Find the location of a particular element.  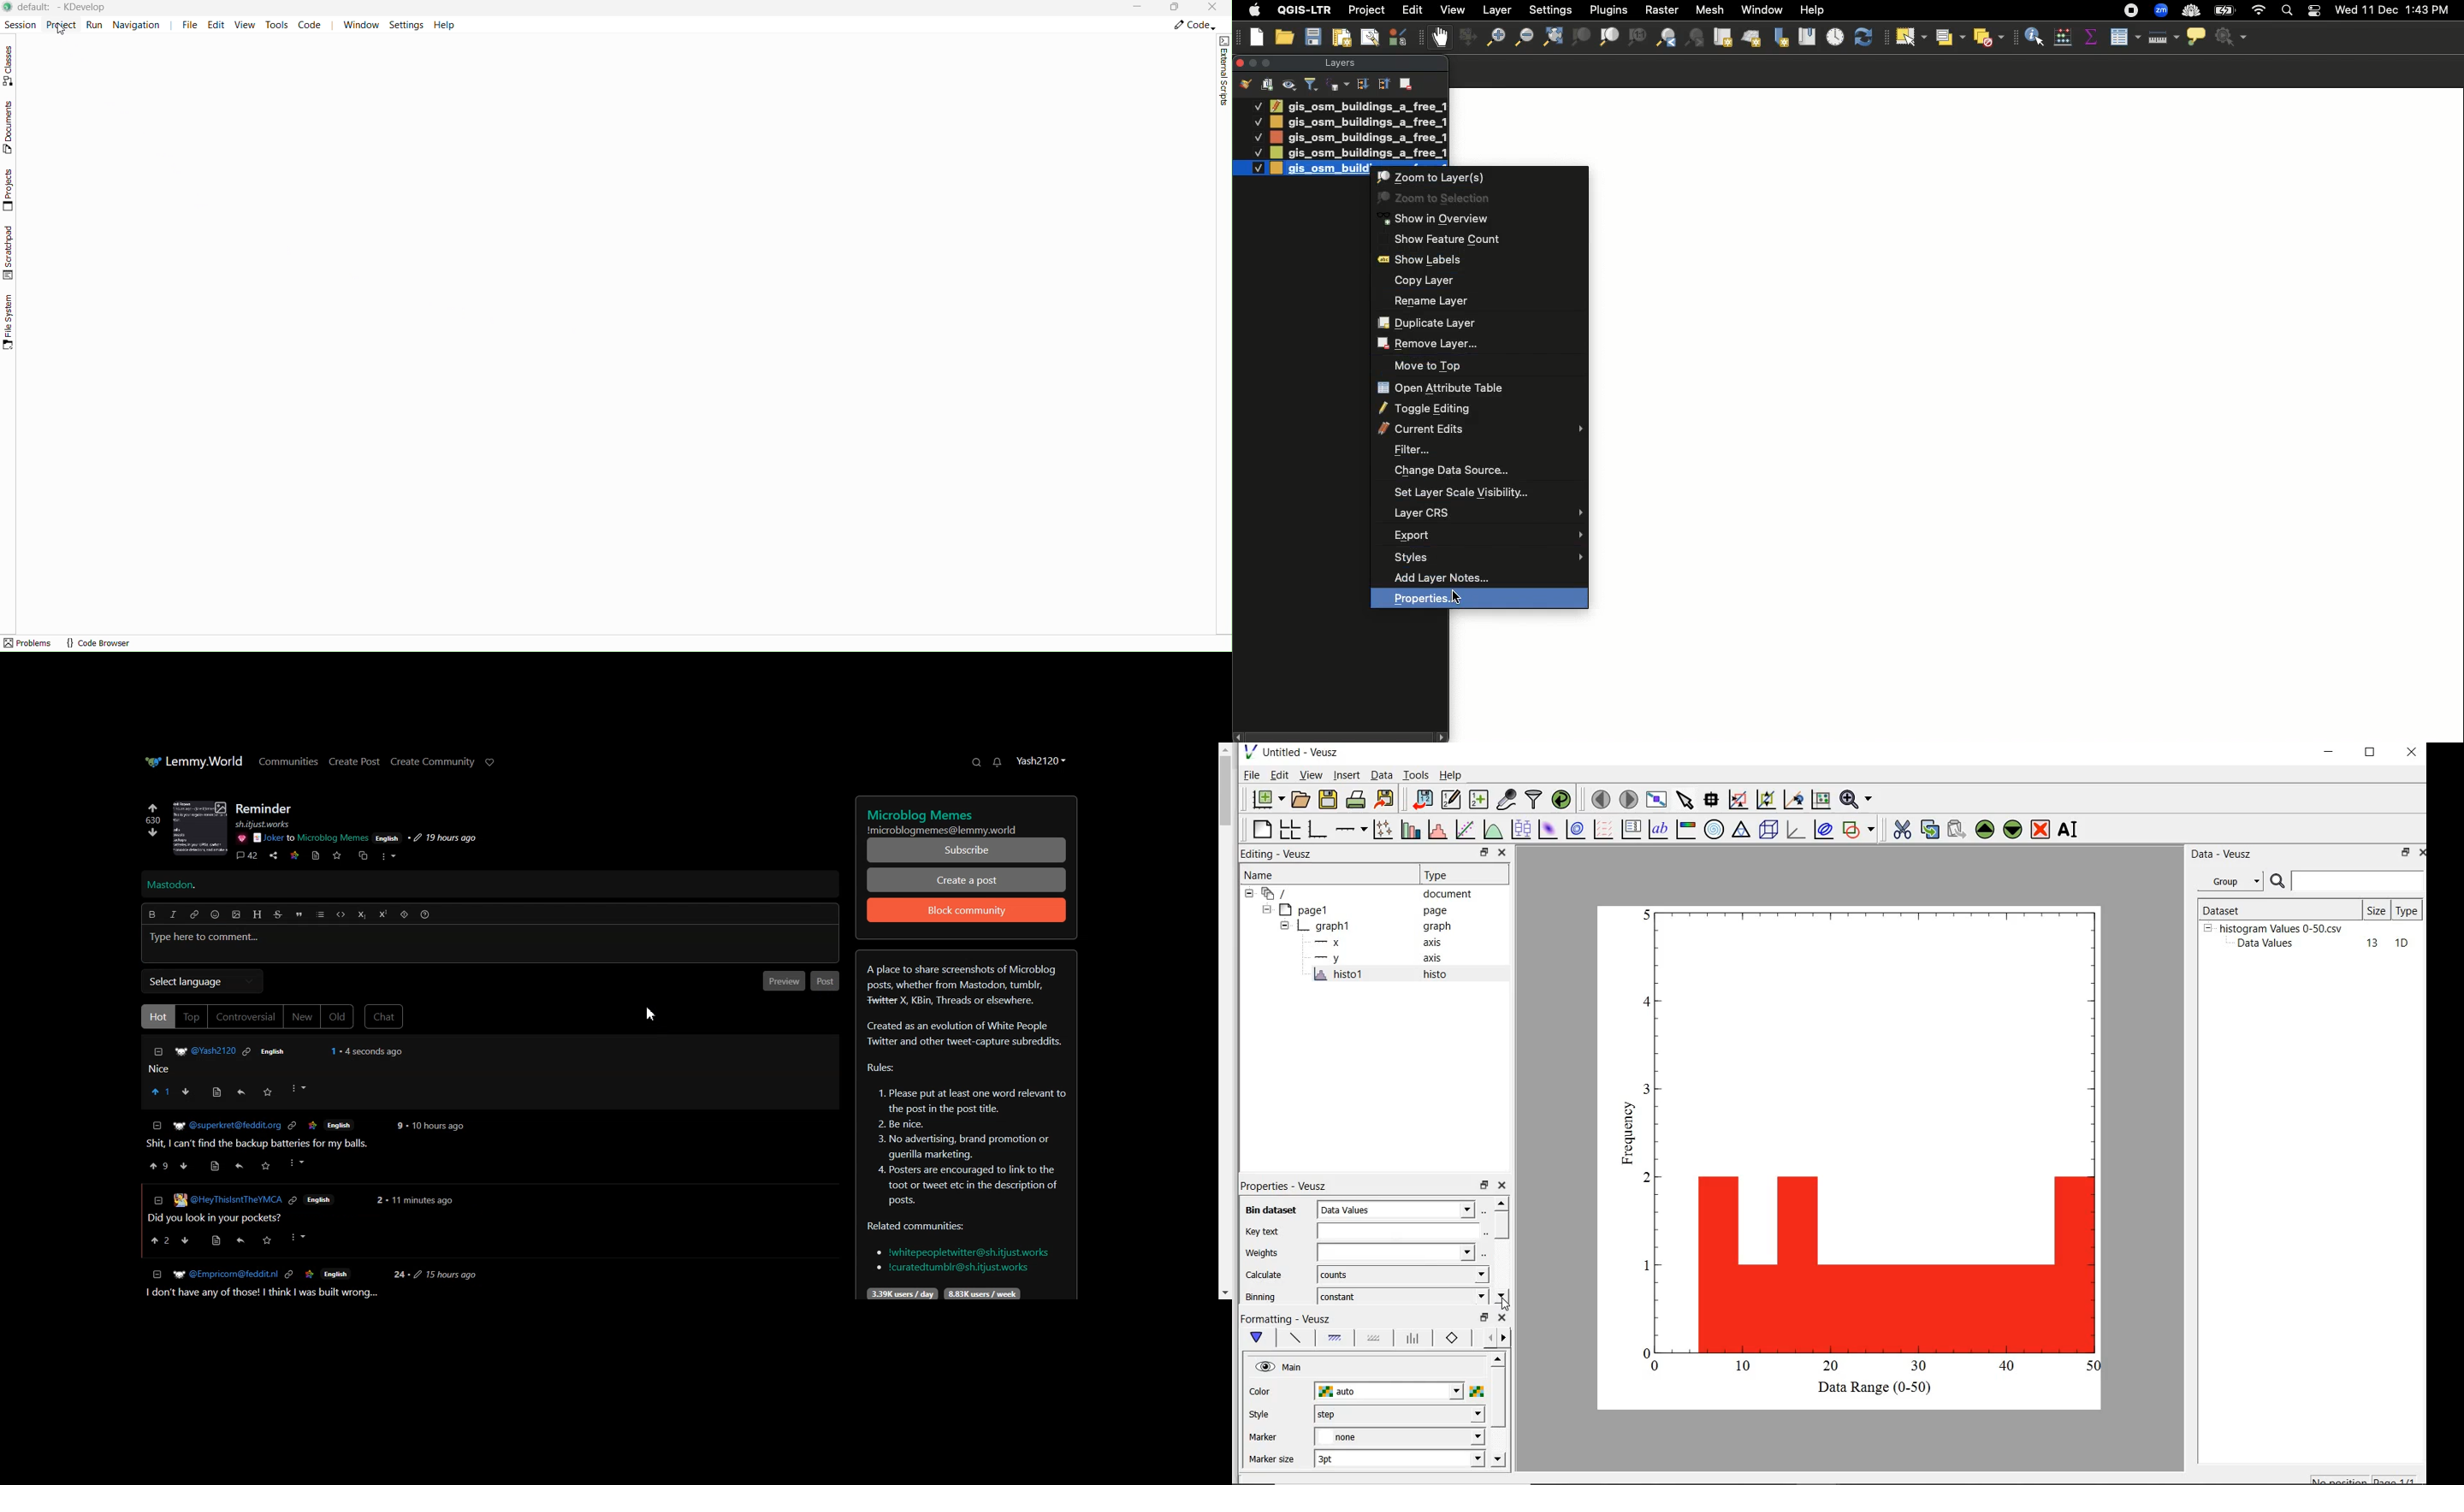

 is located at coordinates (224, 1201).